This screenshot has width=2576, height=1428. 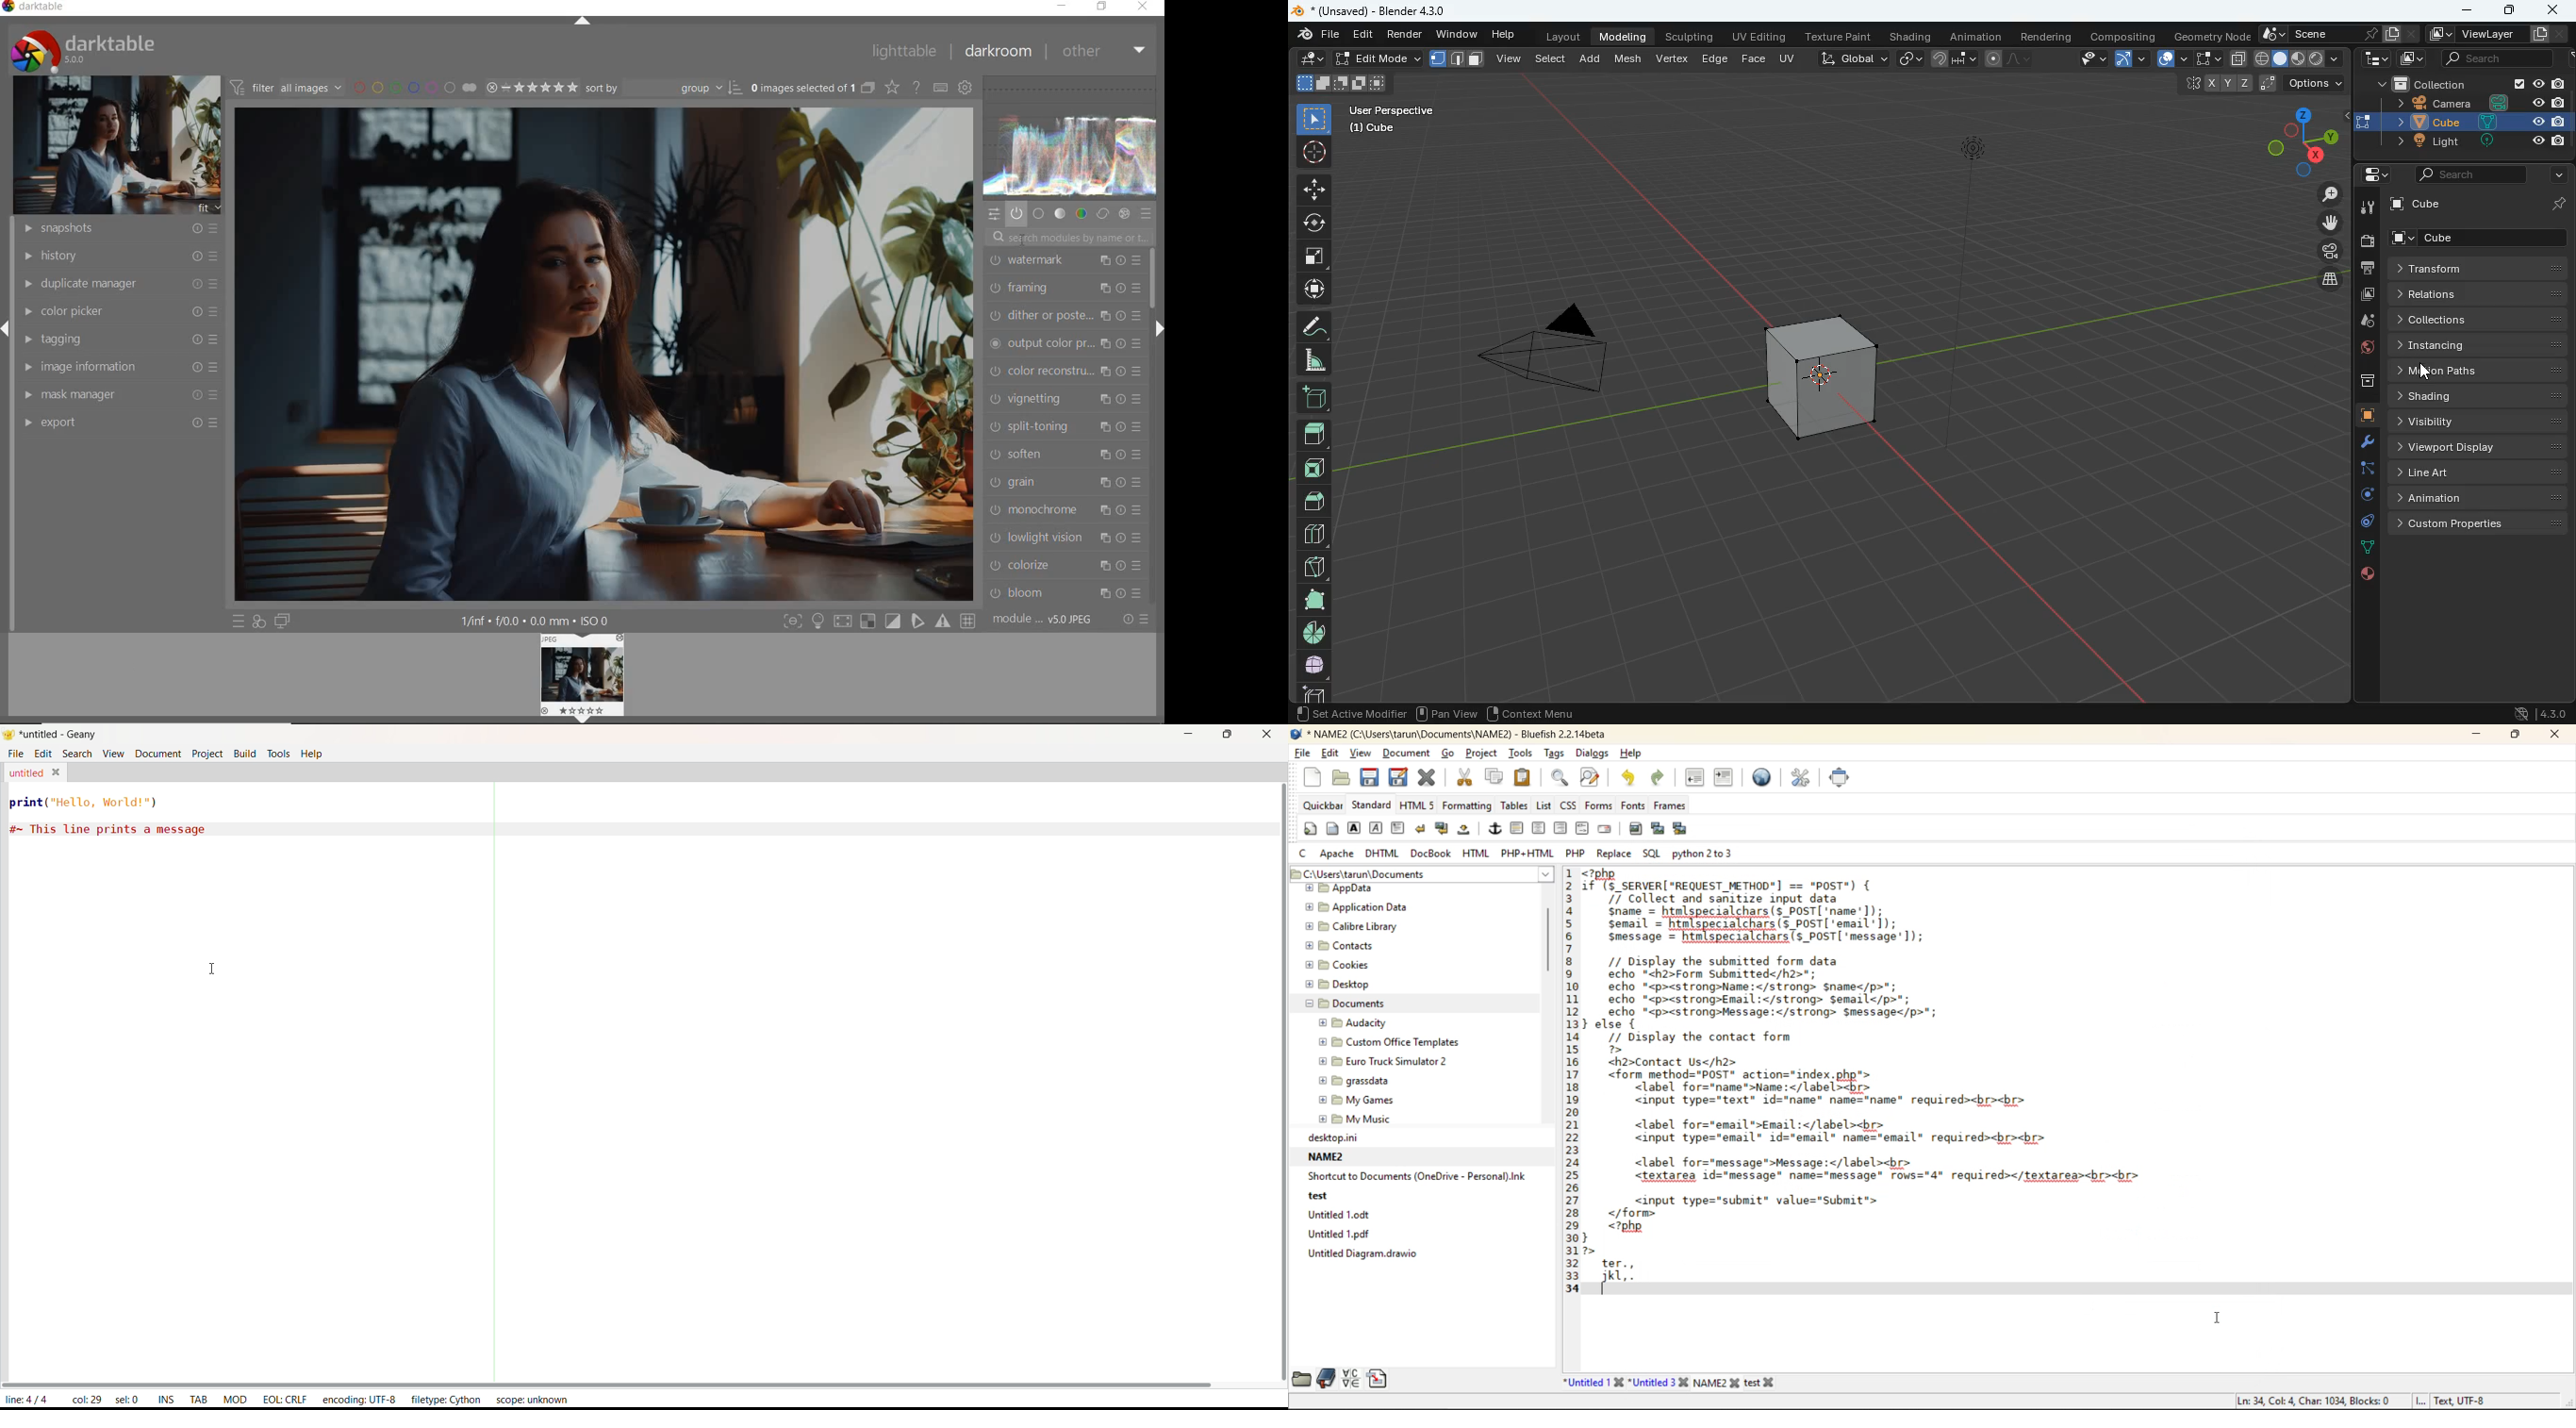 I want to click on image, so click(x=2407, y=59).